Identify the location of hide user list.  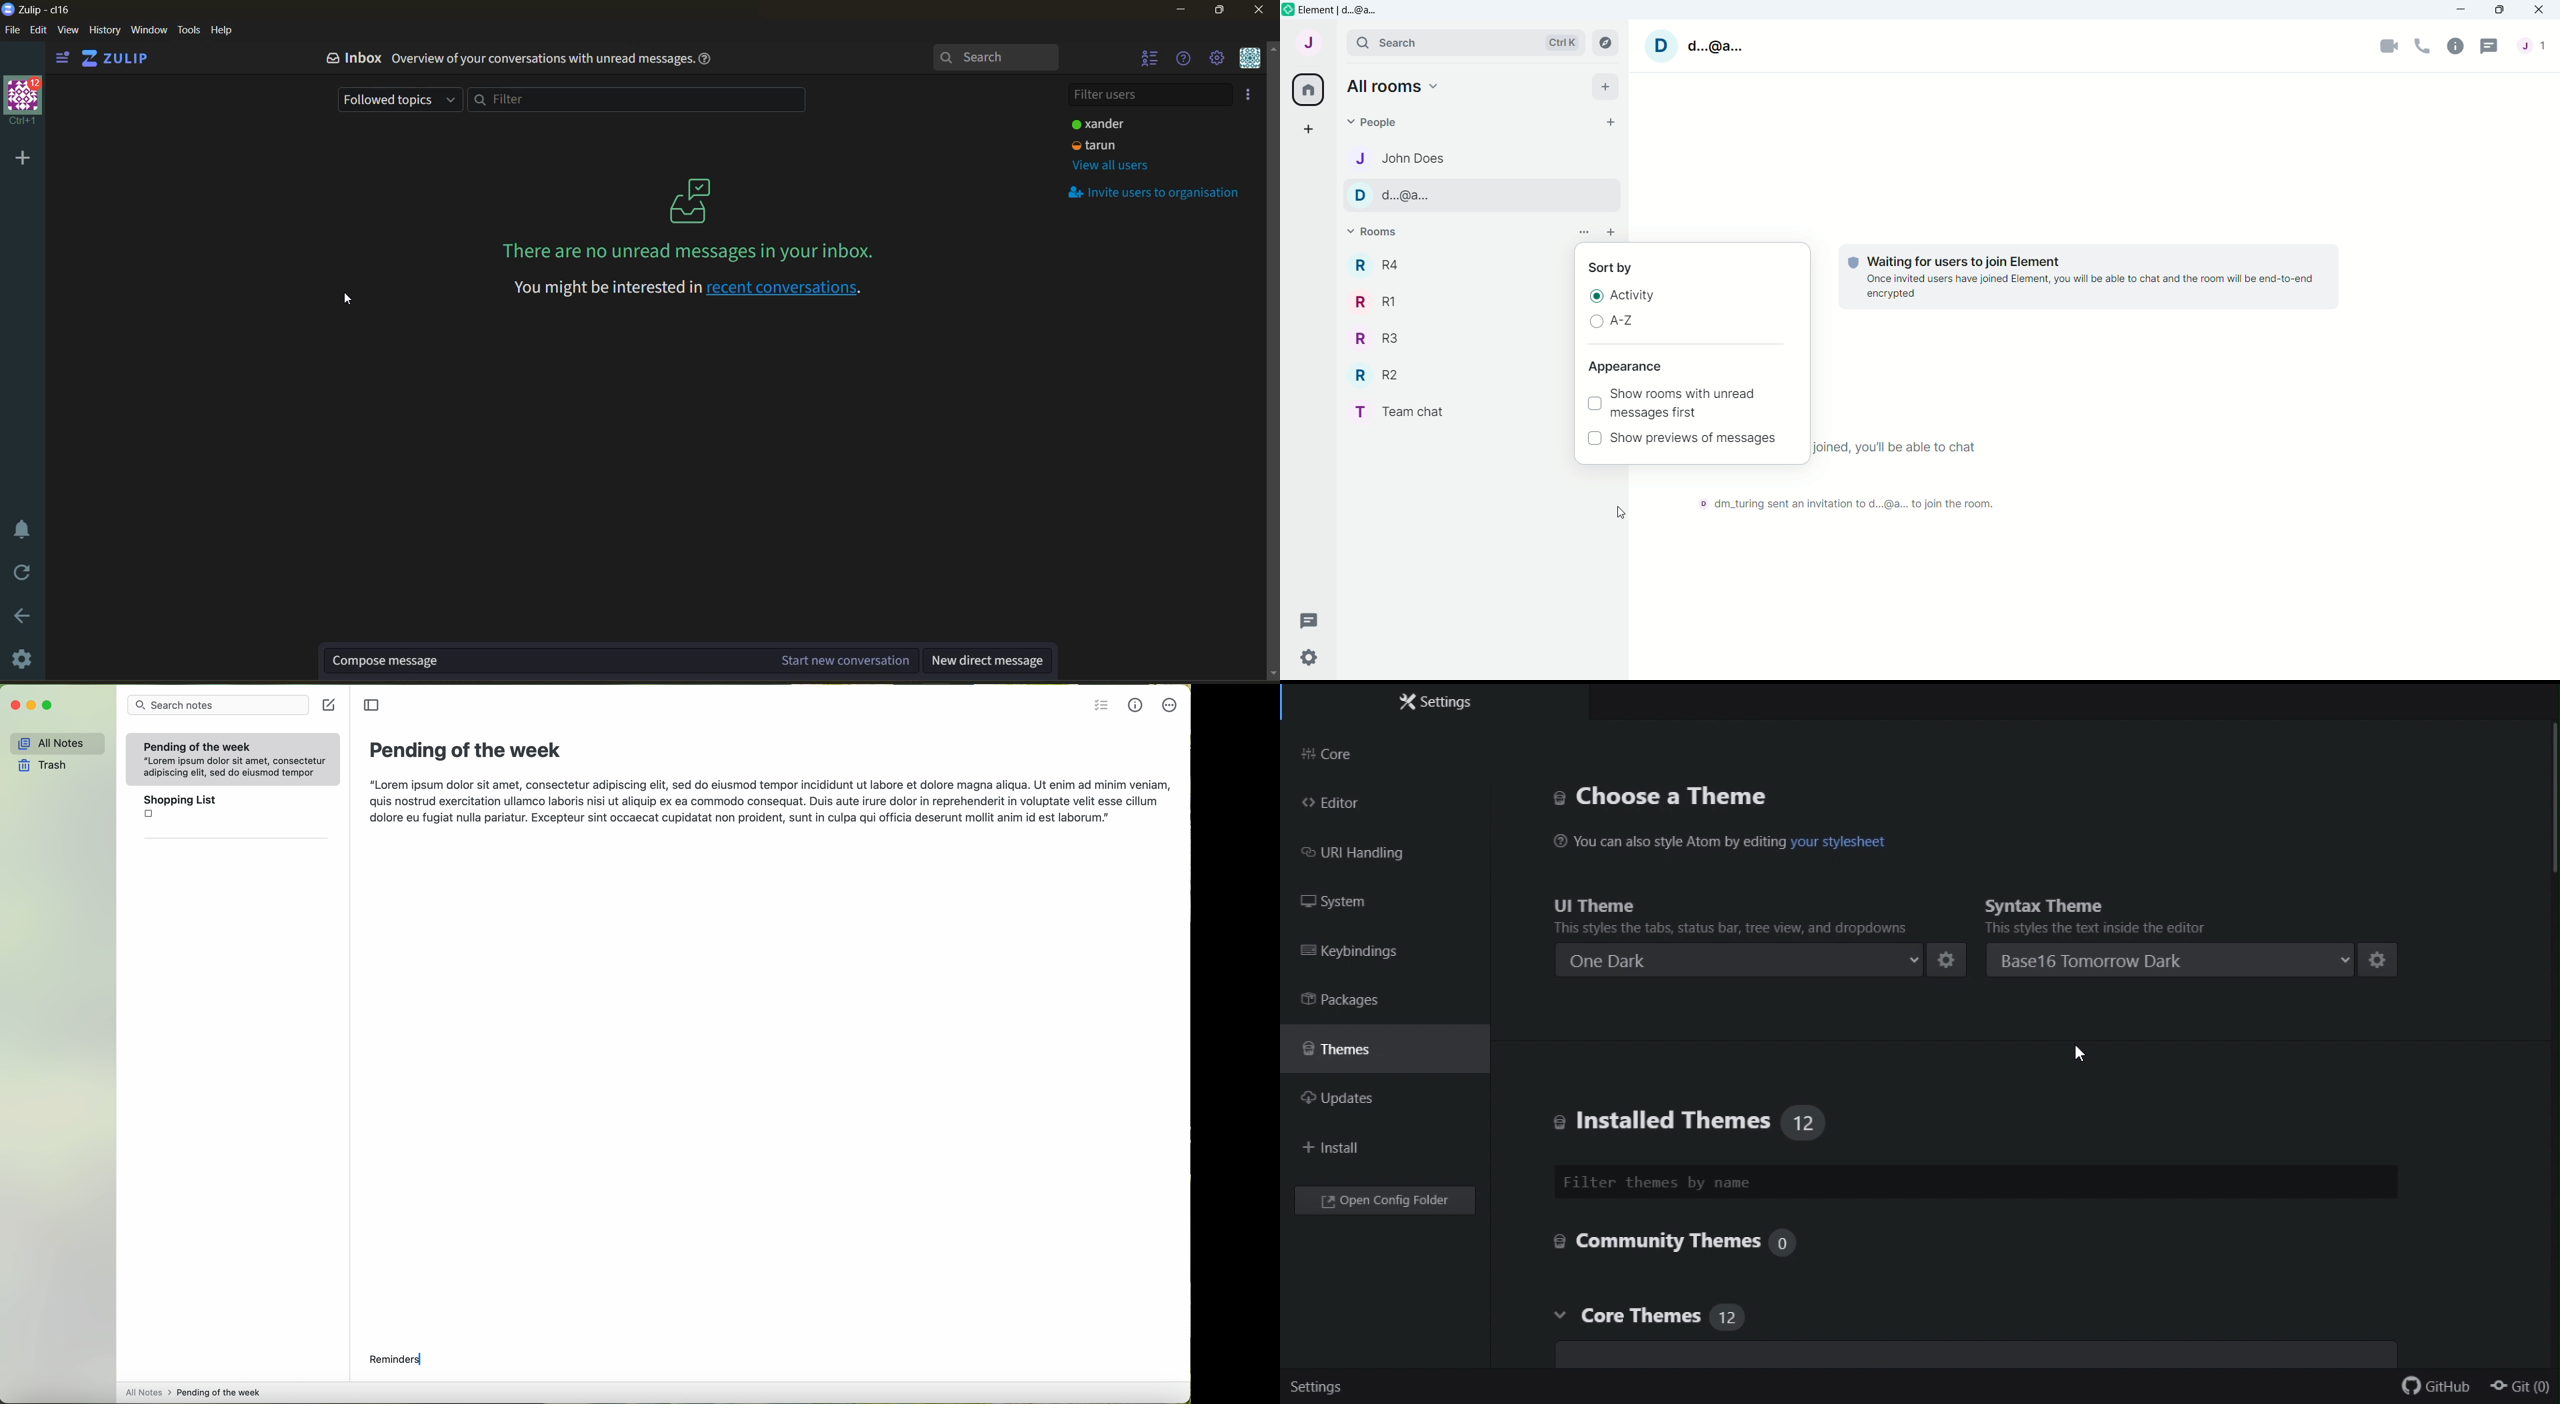
(1154, 61).